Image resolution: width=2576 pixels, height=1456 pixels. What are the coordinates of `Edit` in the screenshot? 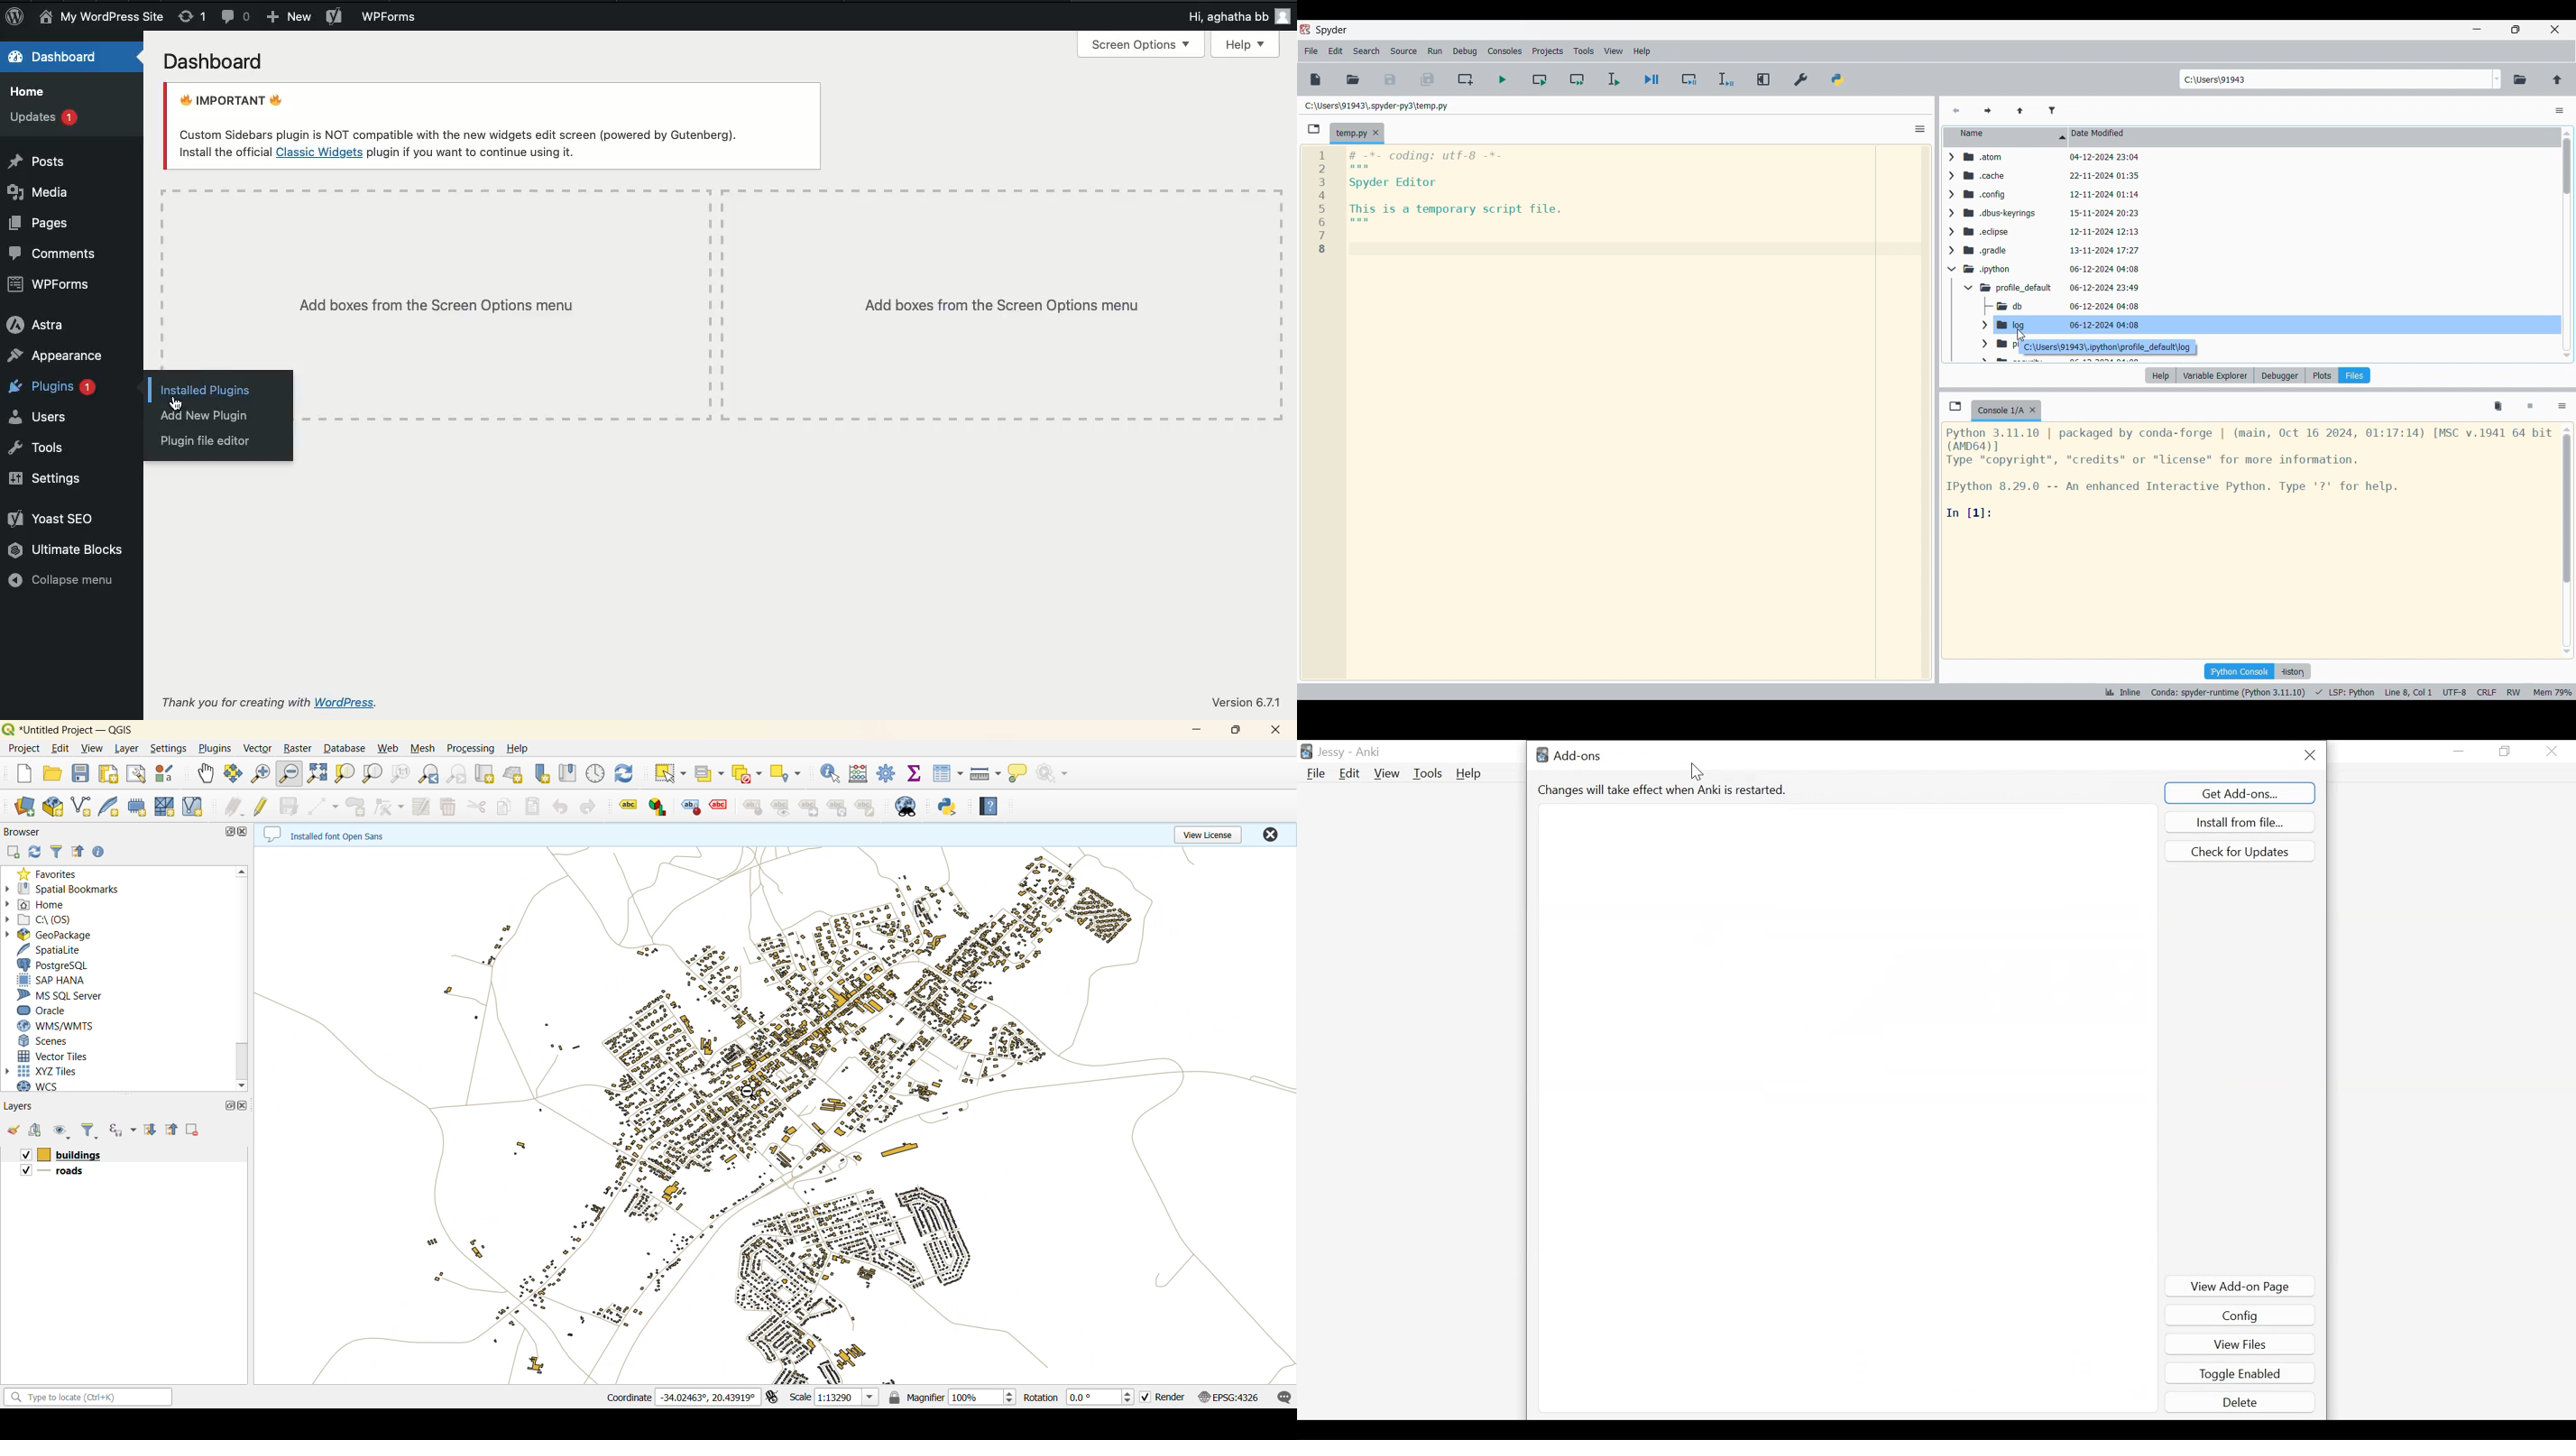 It's located at (1348, 773).